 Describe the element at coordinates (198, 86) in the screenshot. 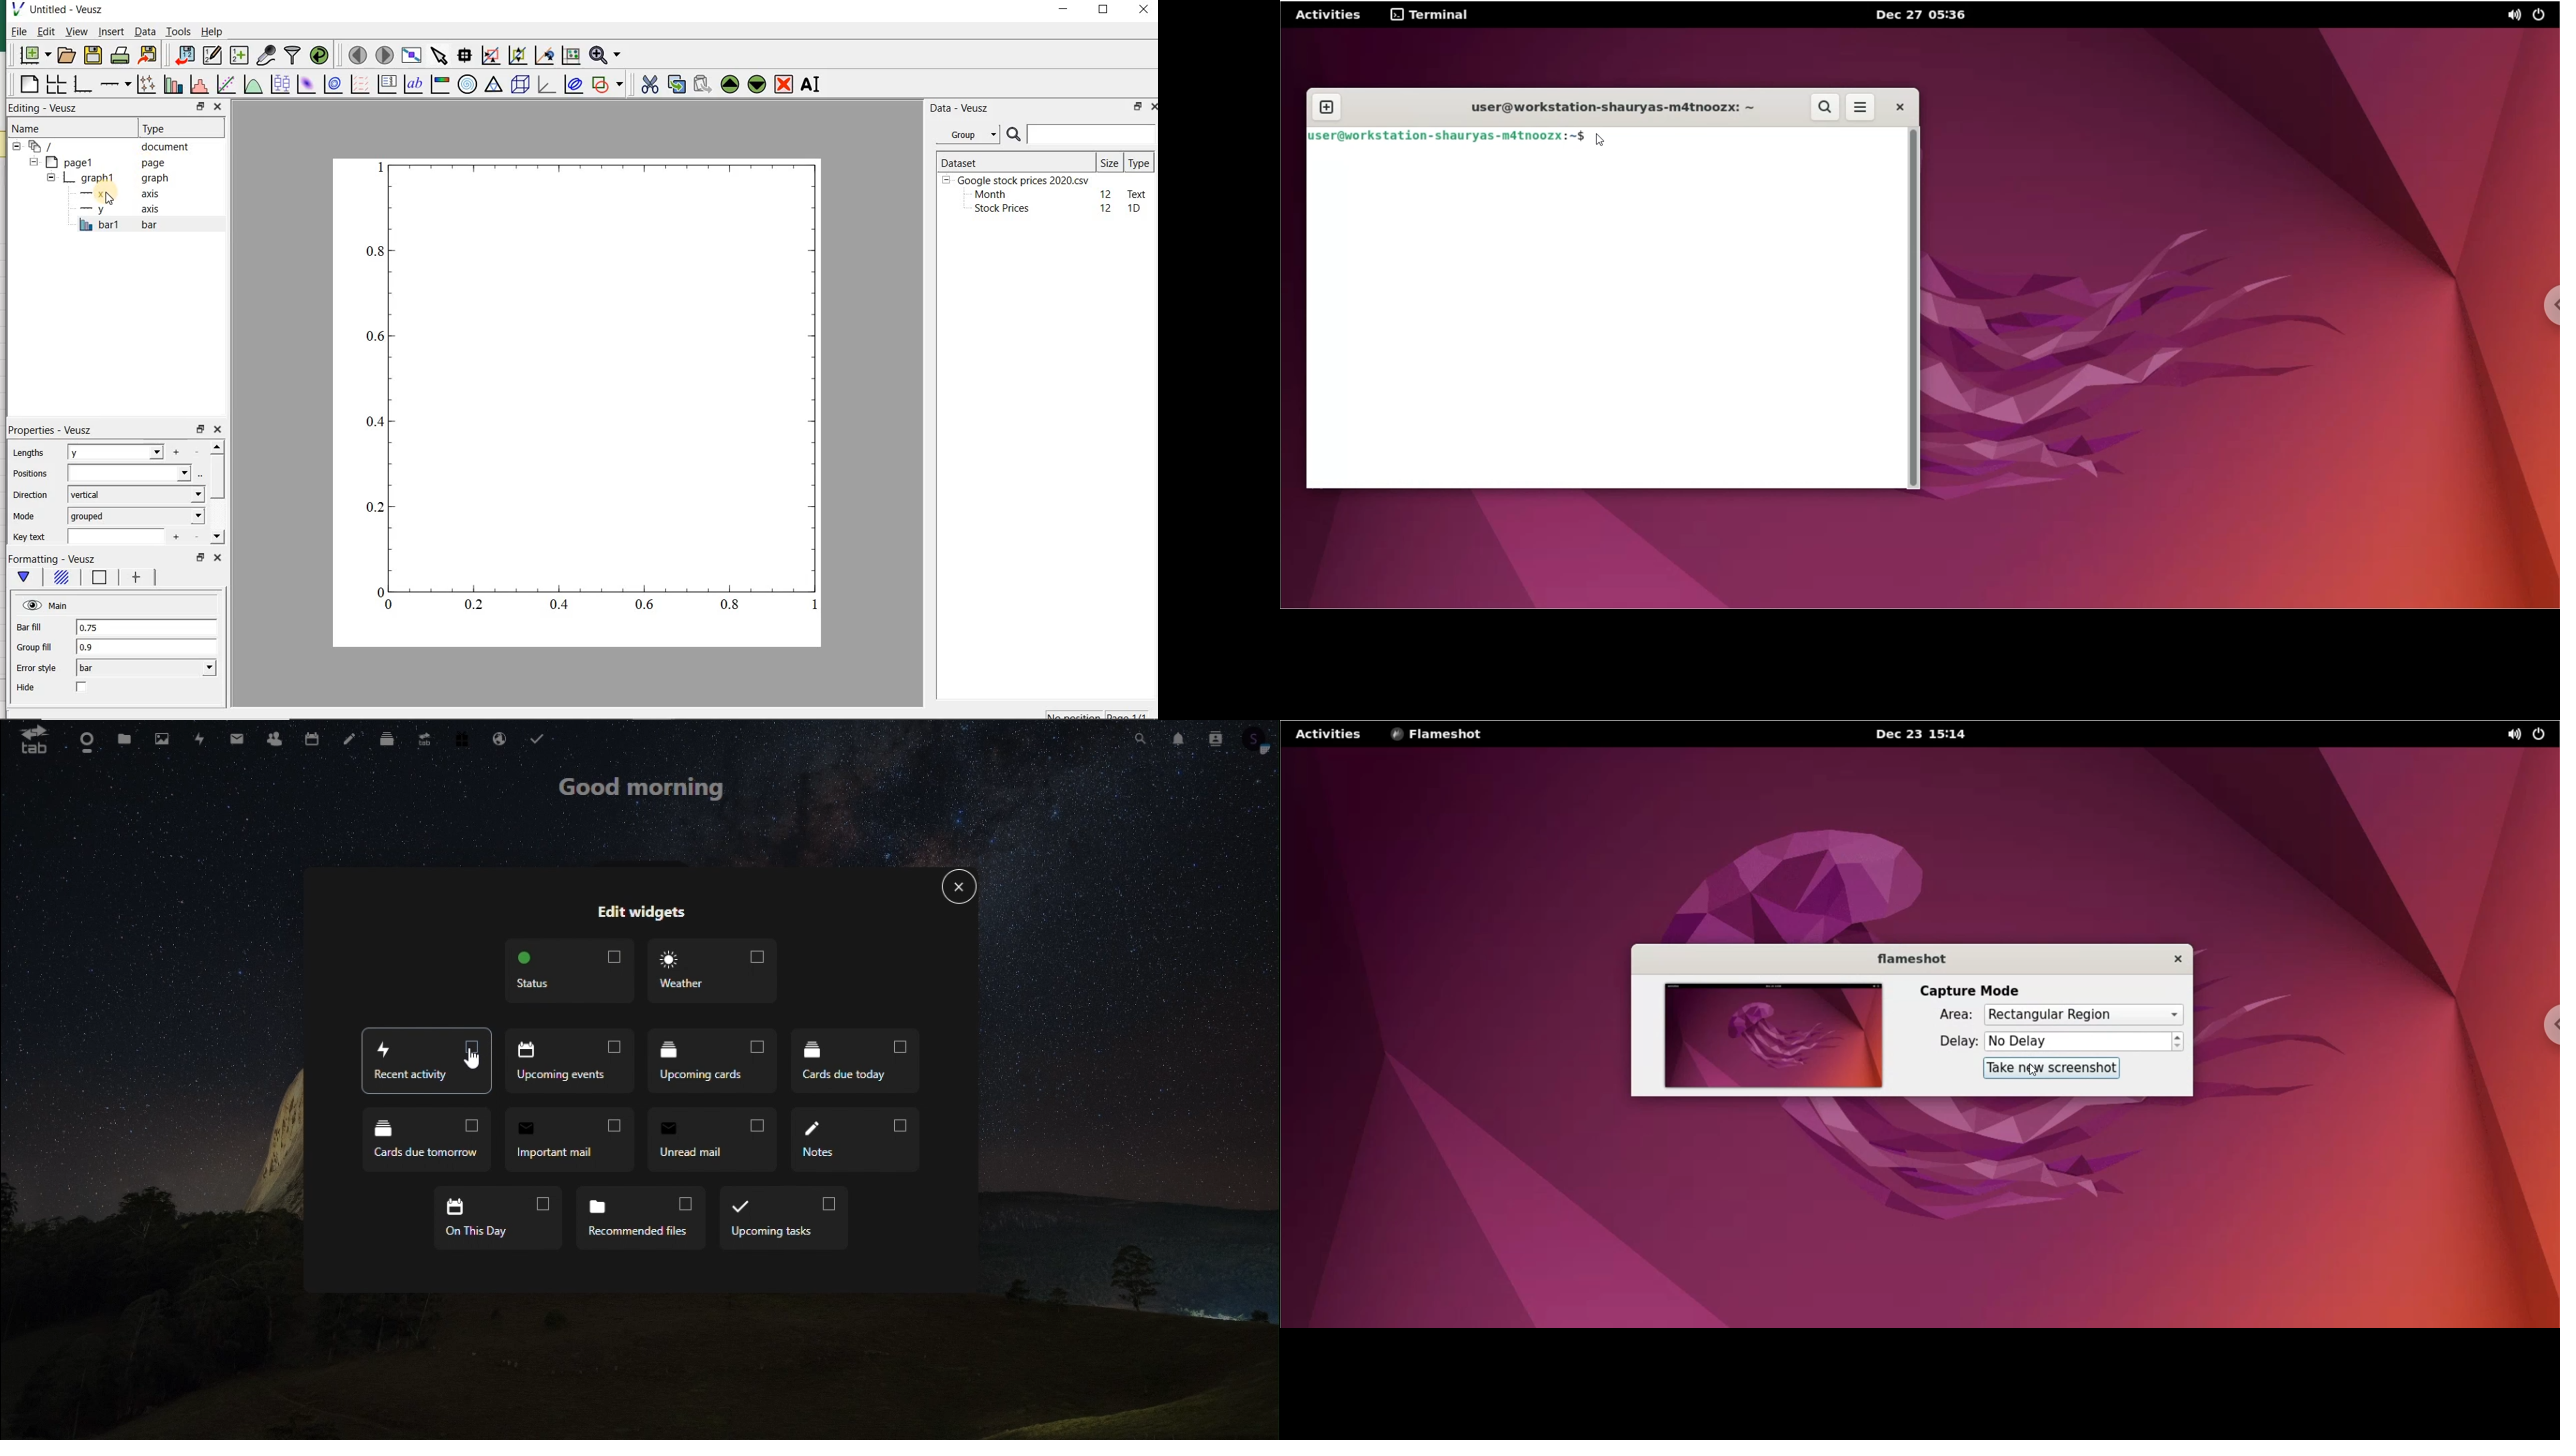

I see `histogram of a dataset` at that location.